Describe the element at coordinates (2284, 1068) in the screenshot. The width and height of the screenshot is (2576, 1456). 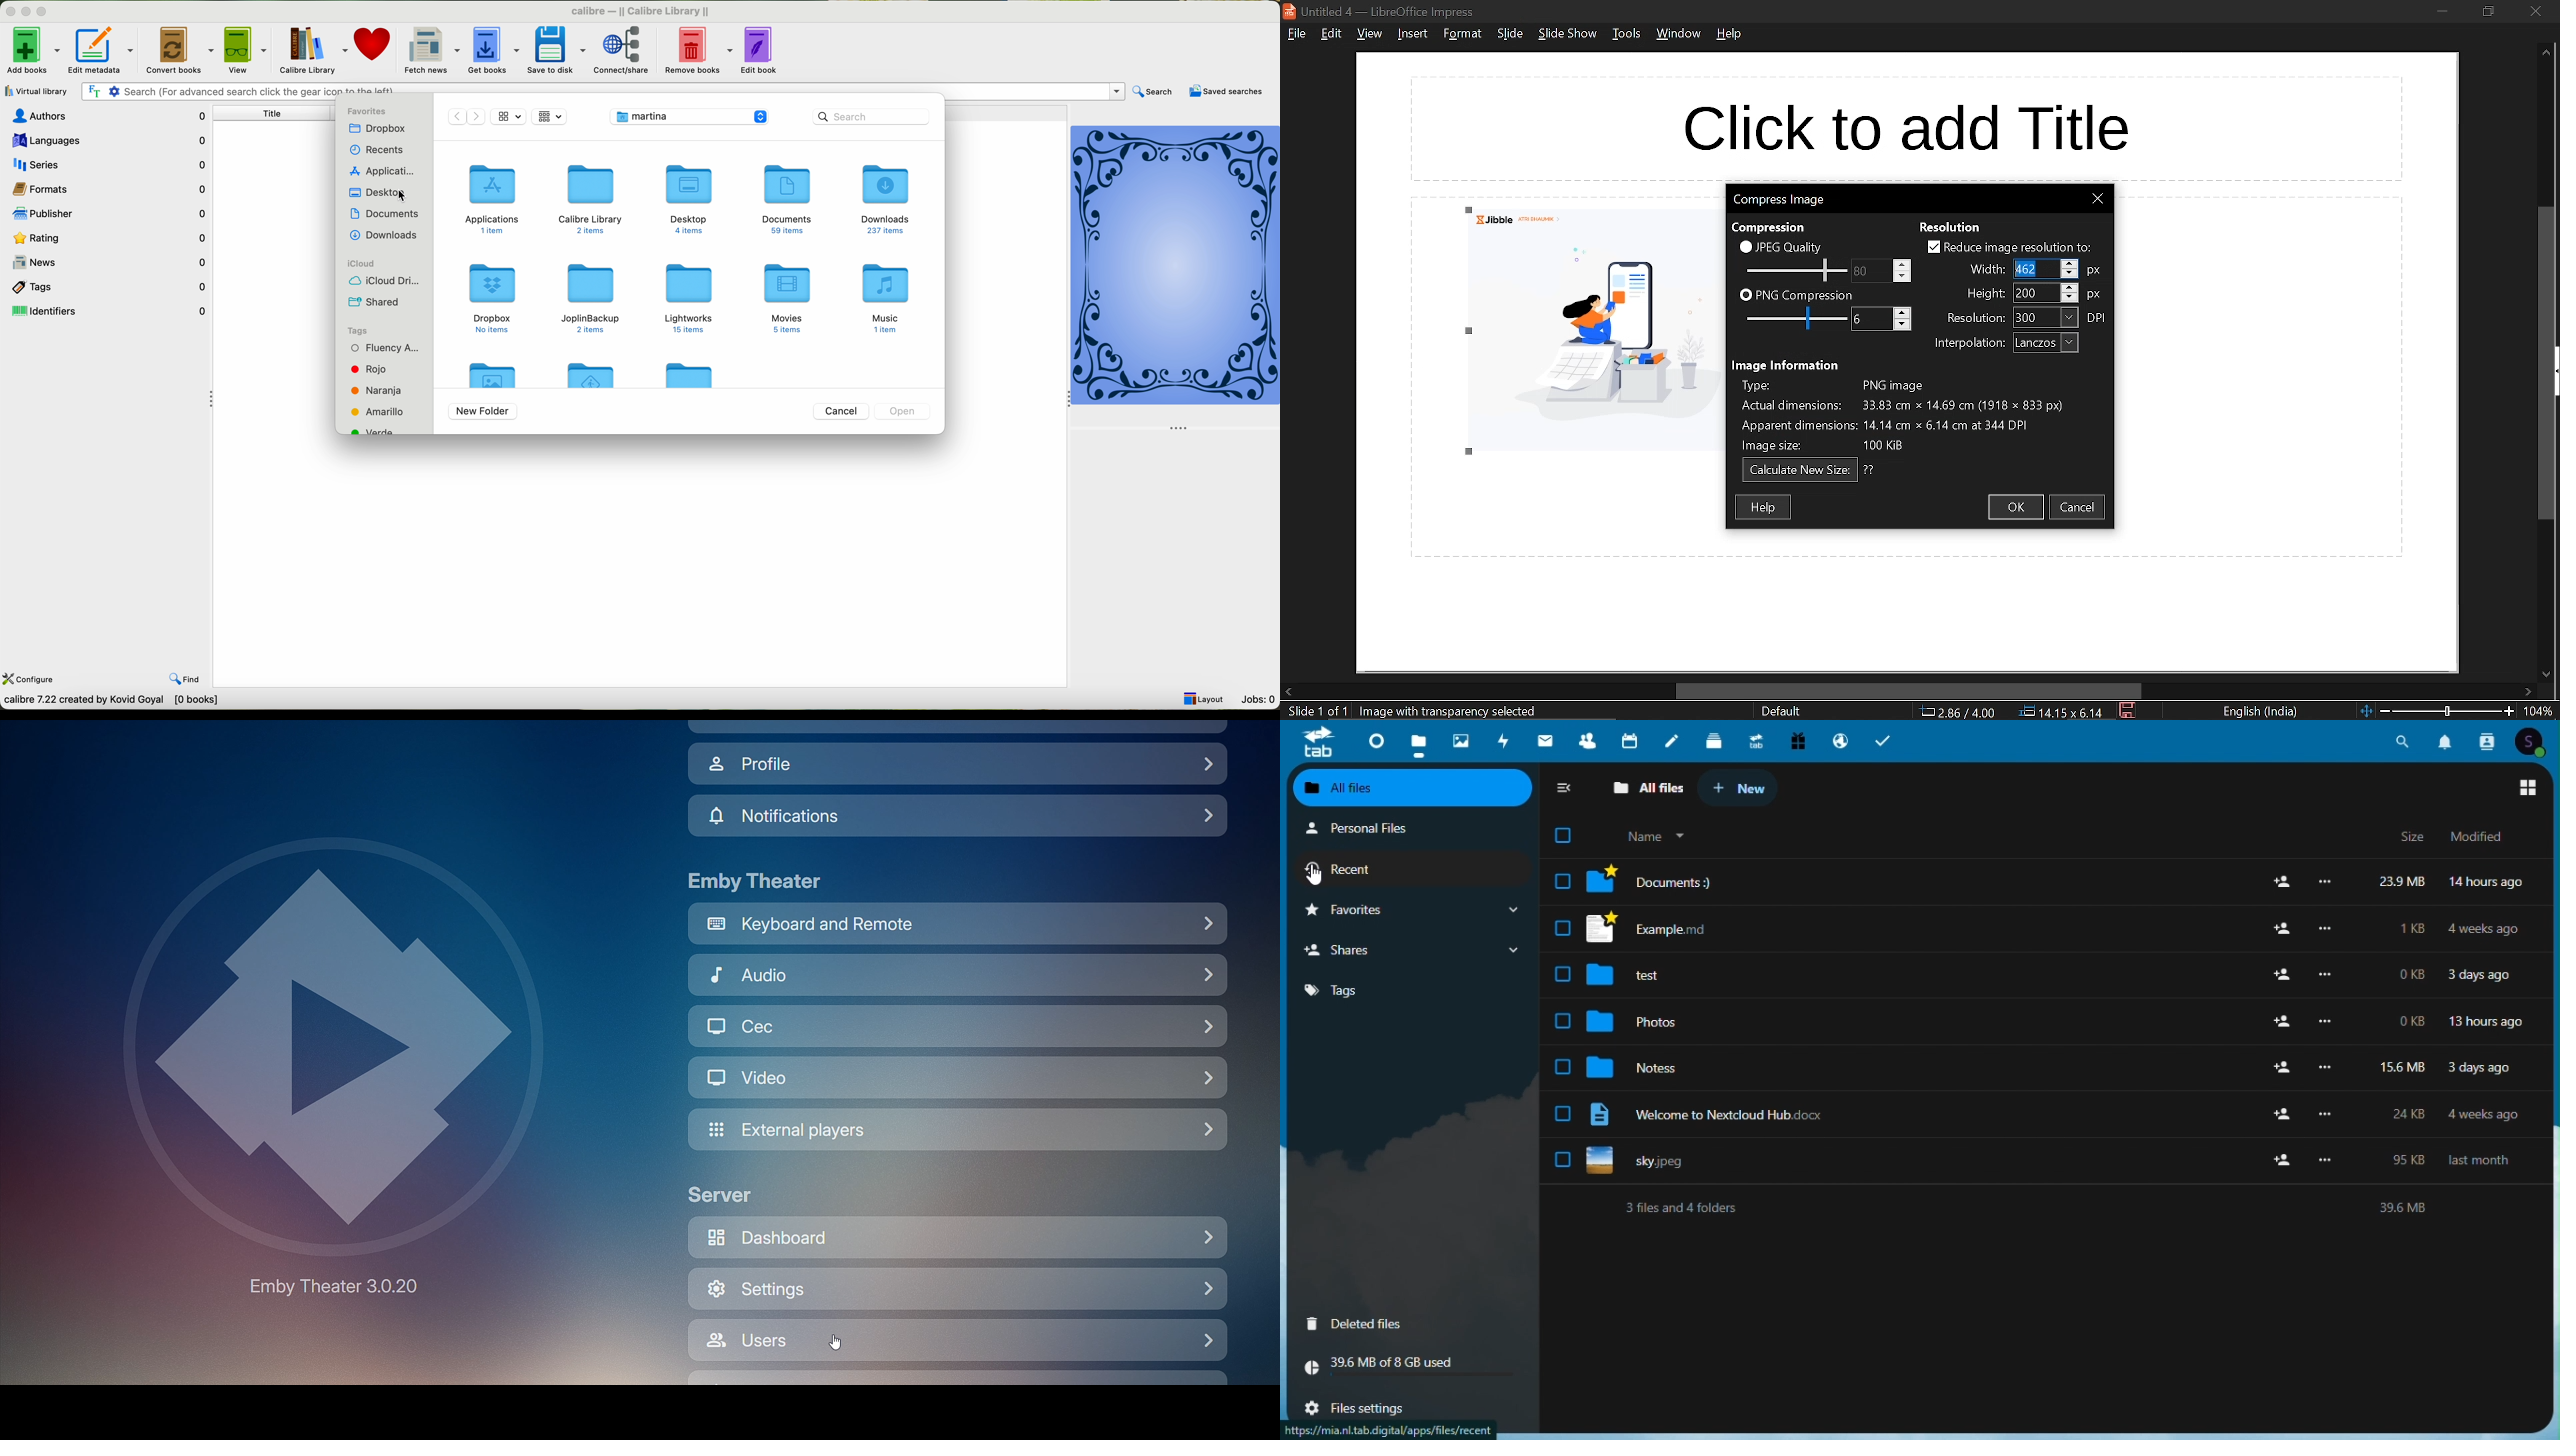
I see `add user` at that location.